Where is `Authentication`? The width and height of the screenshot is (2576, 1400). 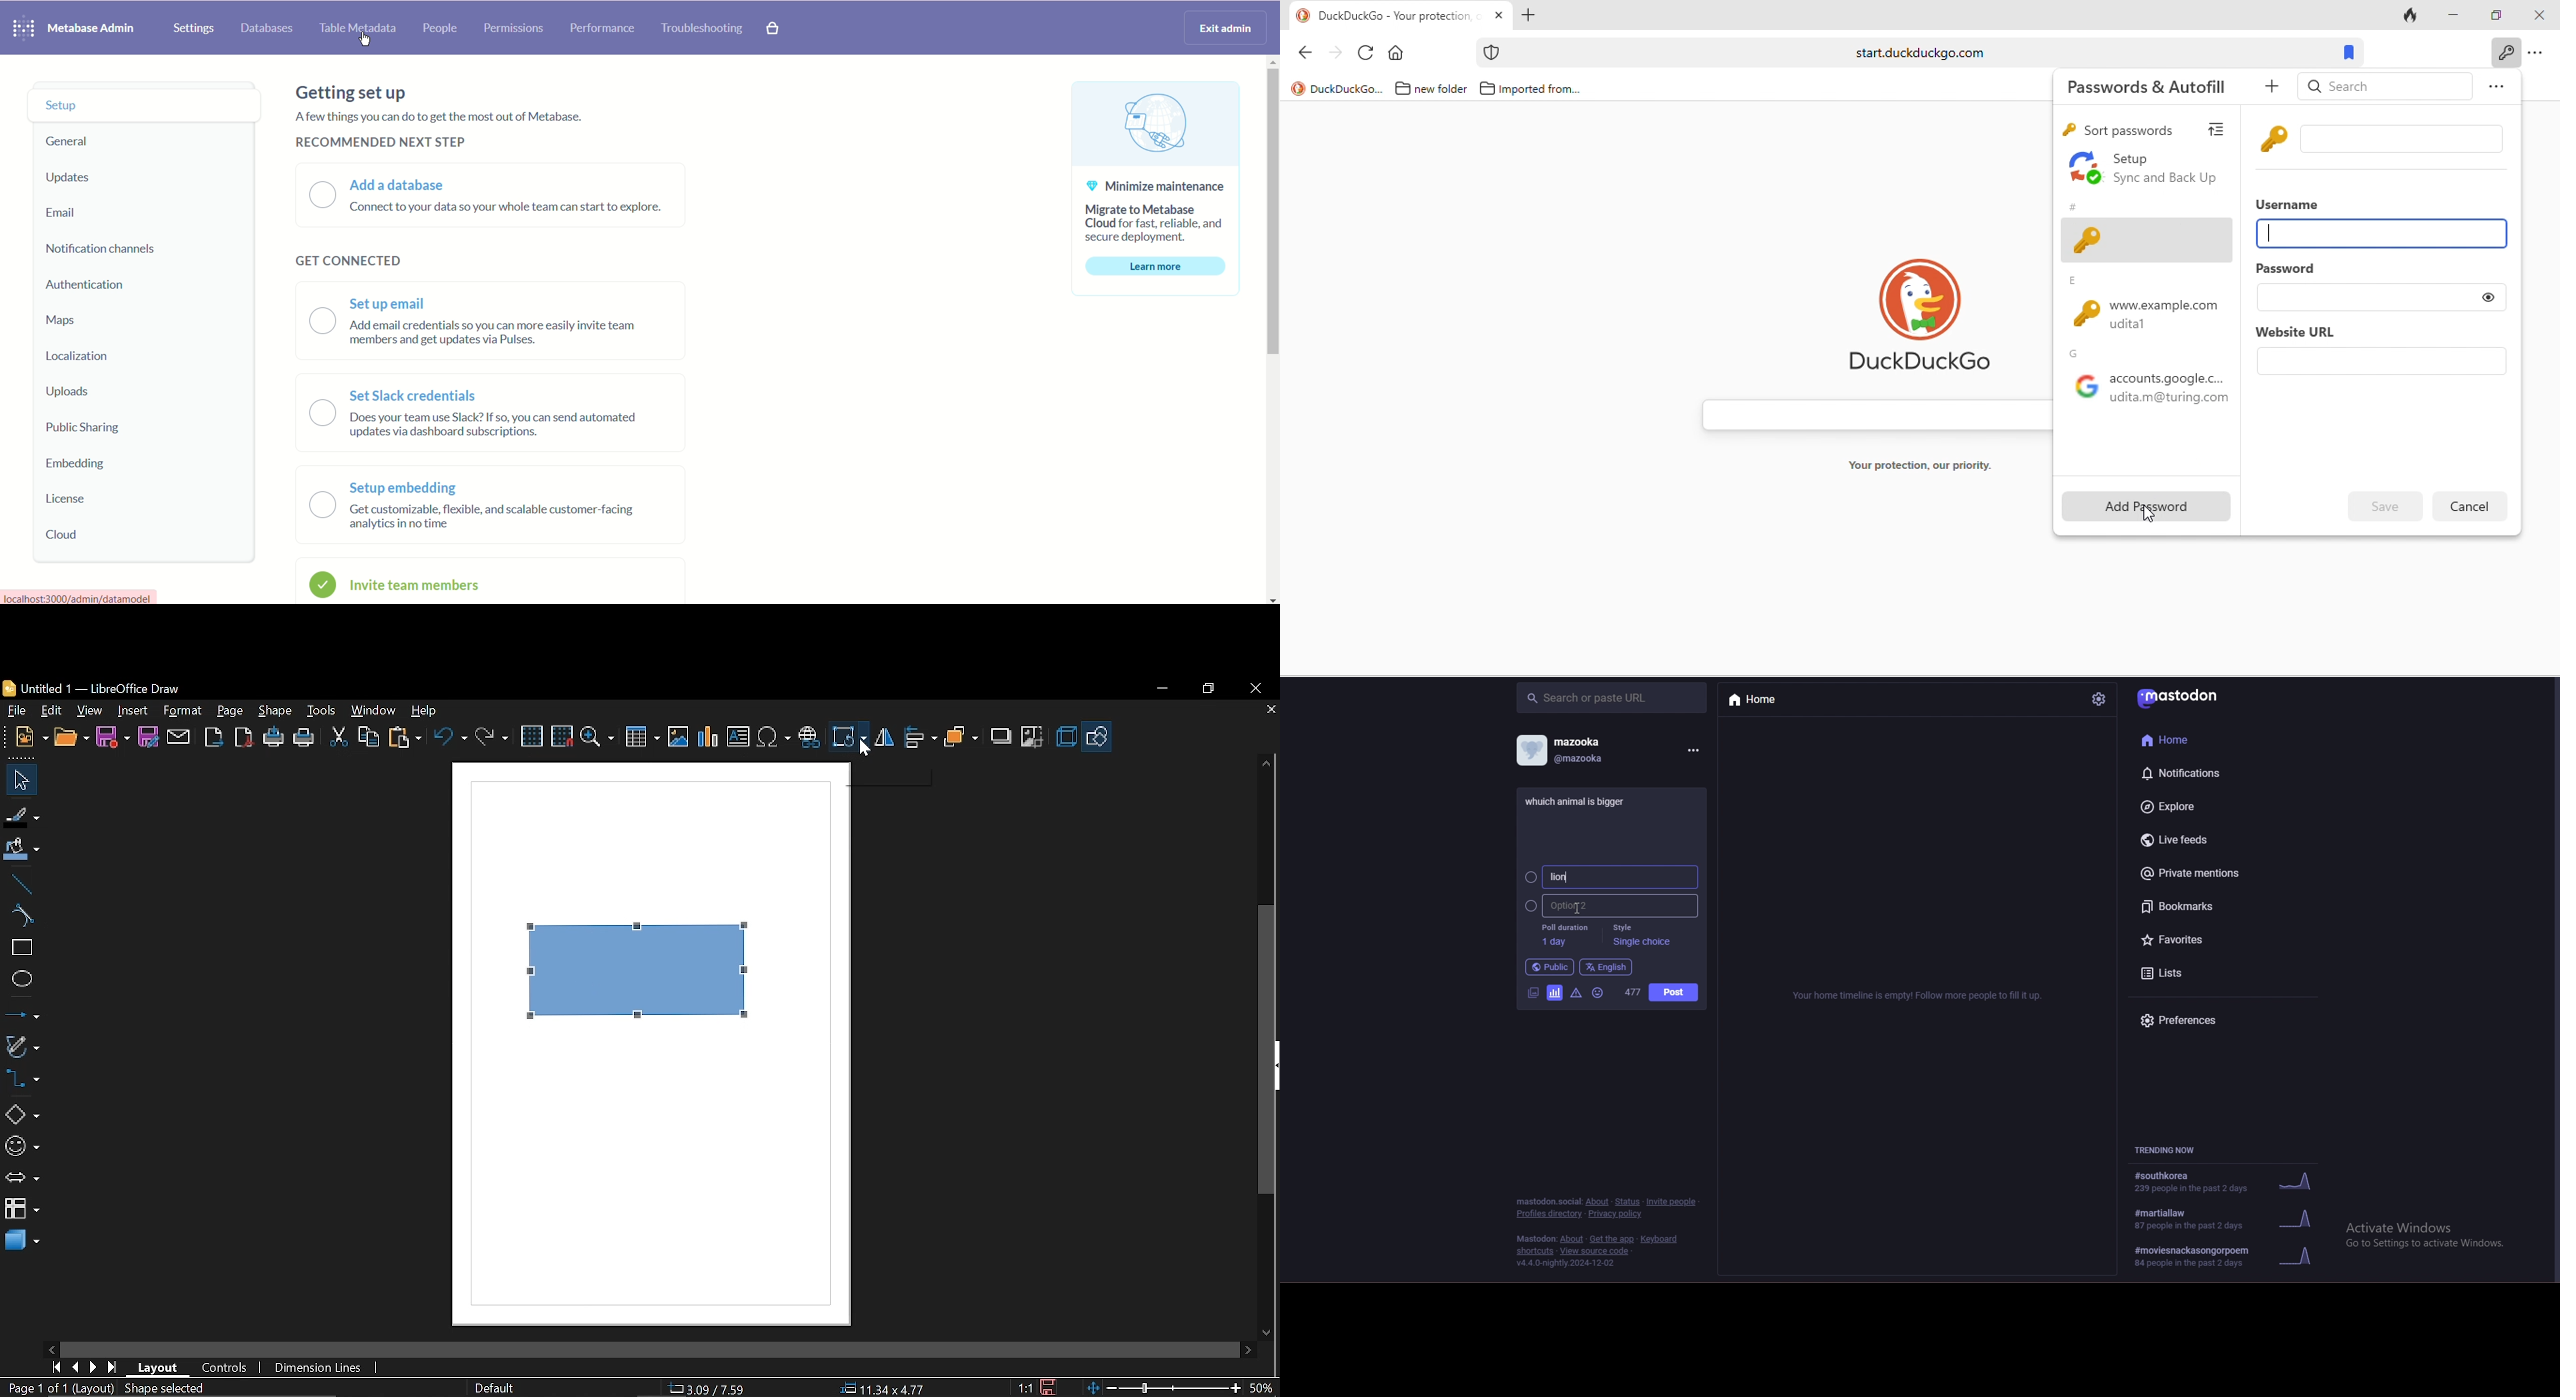
Authentication is located at coordinates (109, 281).